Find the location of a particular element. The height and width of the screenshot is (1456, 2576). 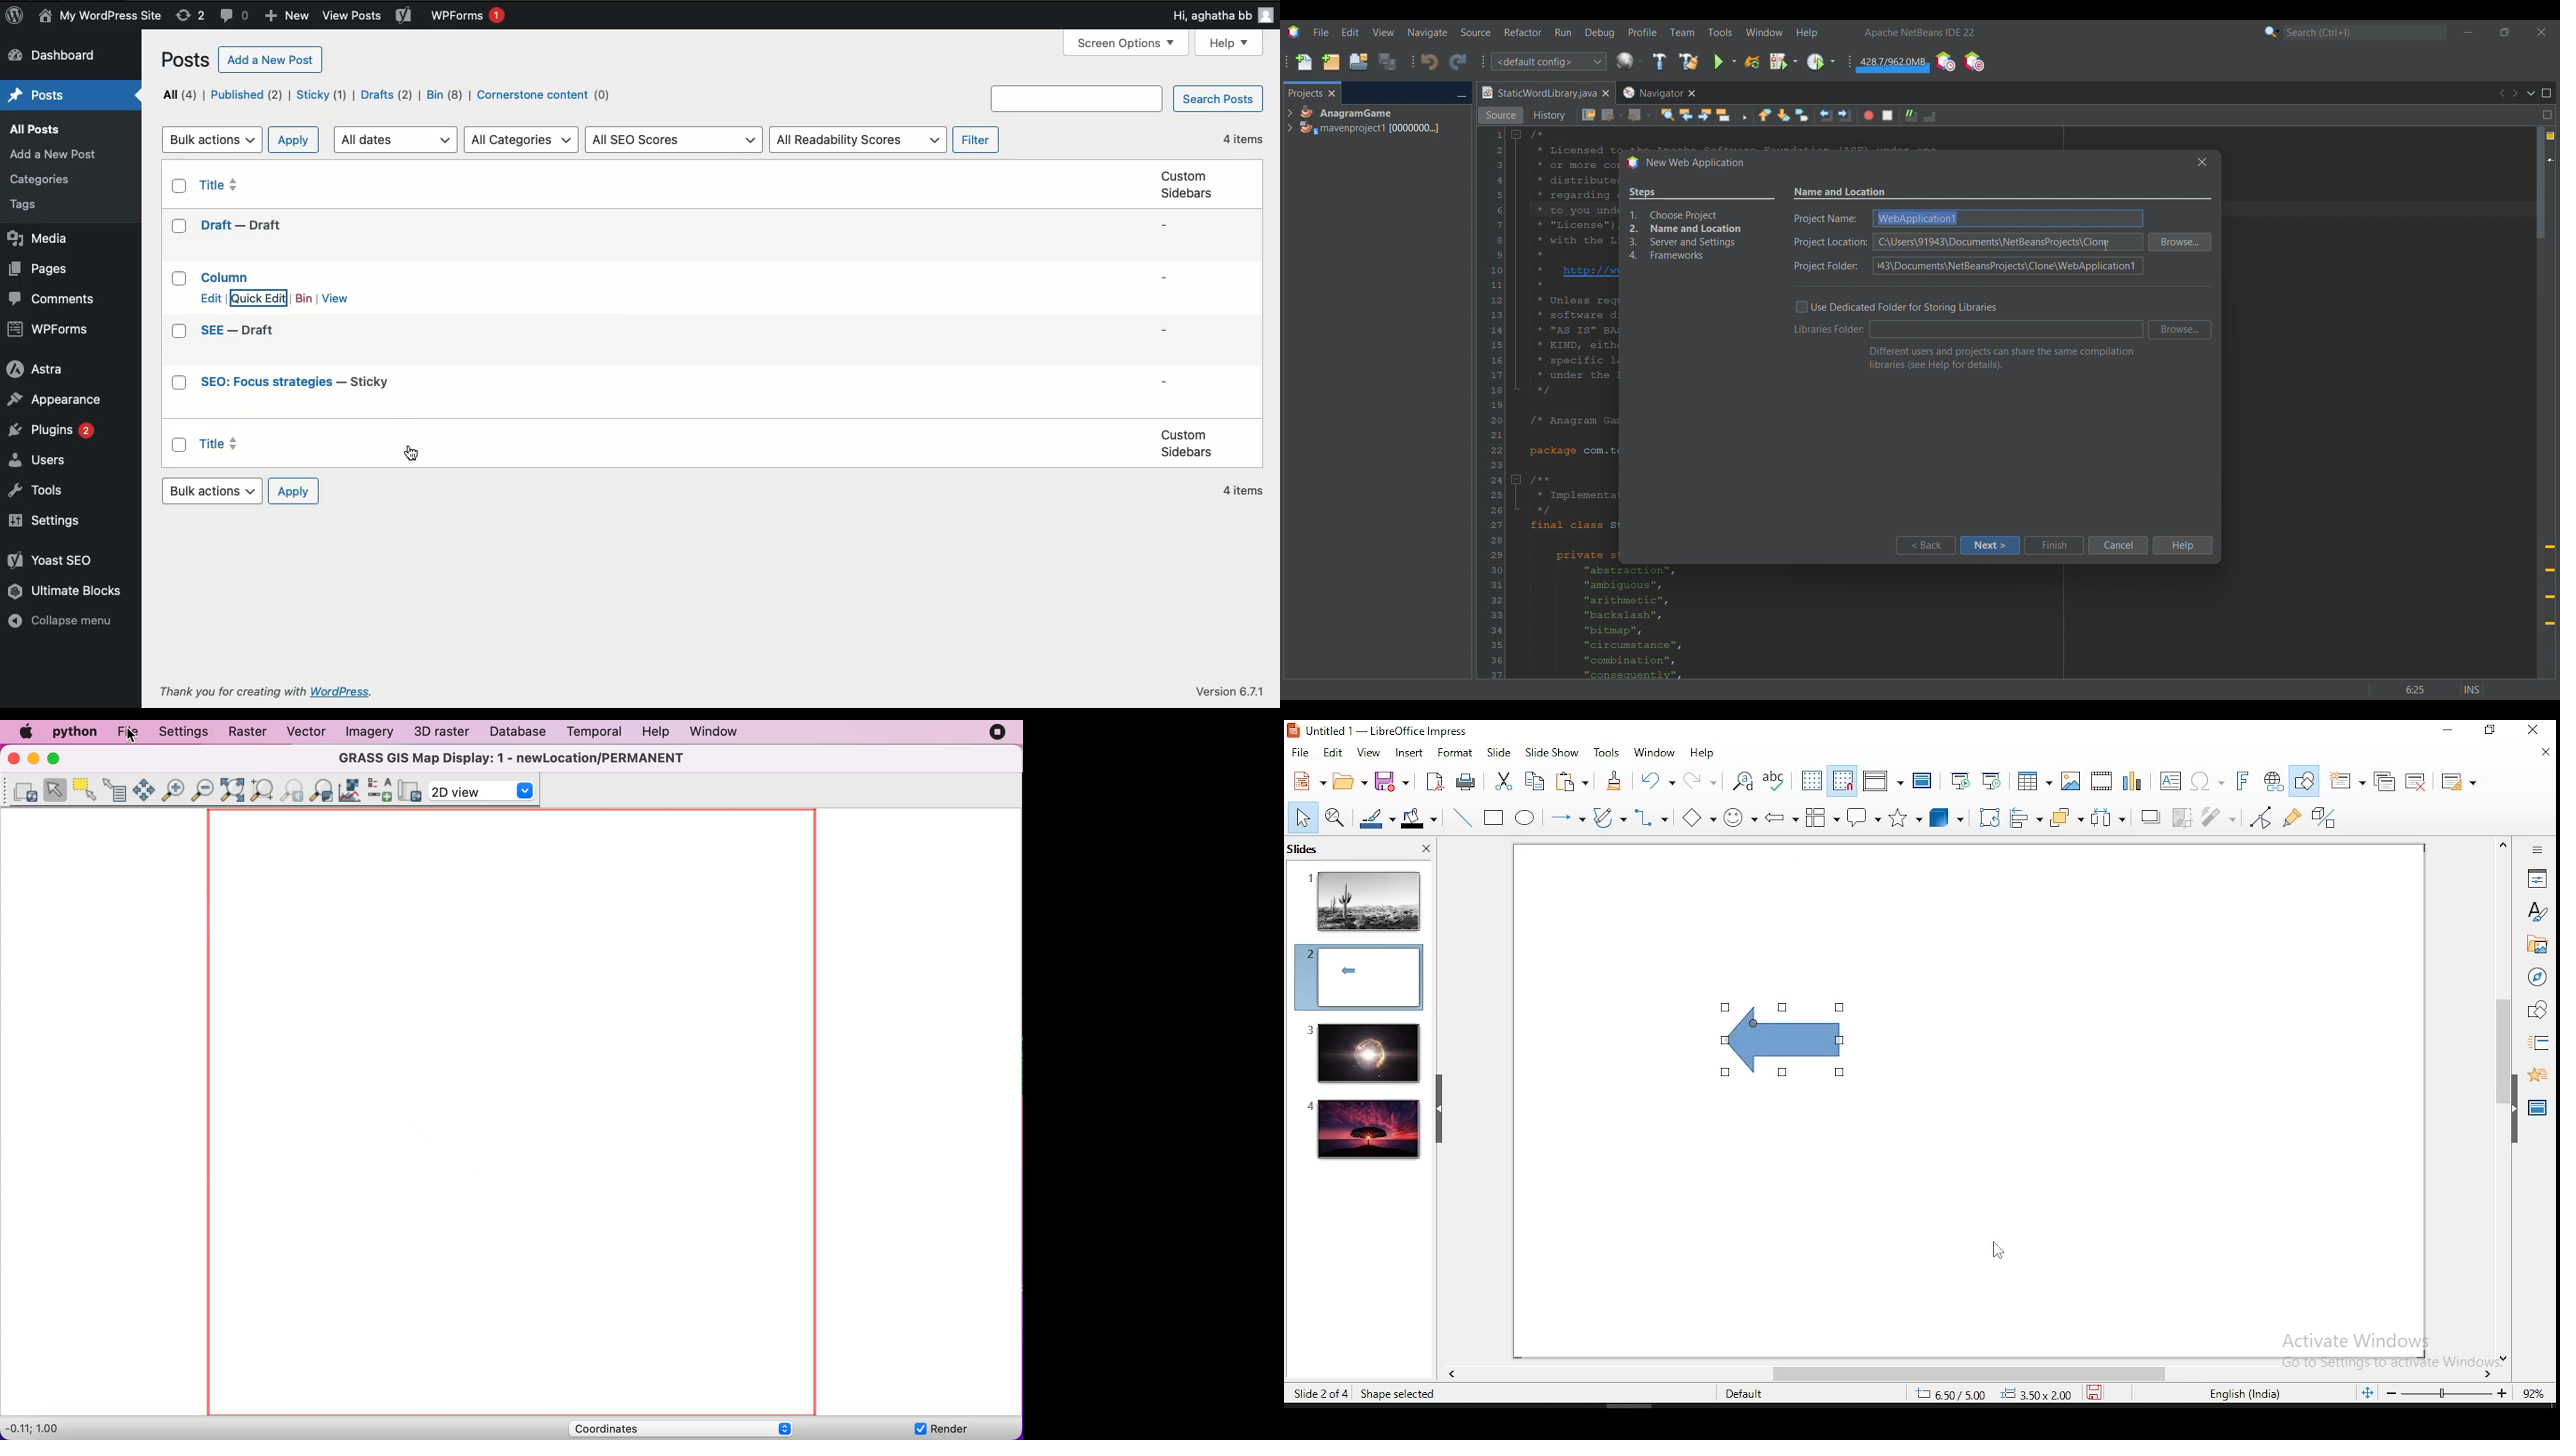

close window is located at coordinates (2537, 731).